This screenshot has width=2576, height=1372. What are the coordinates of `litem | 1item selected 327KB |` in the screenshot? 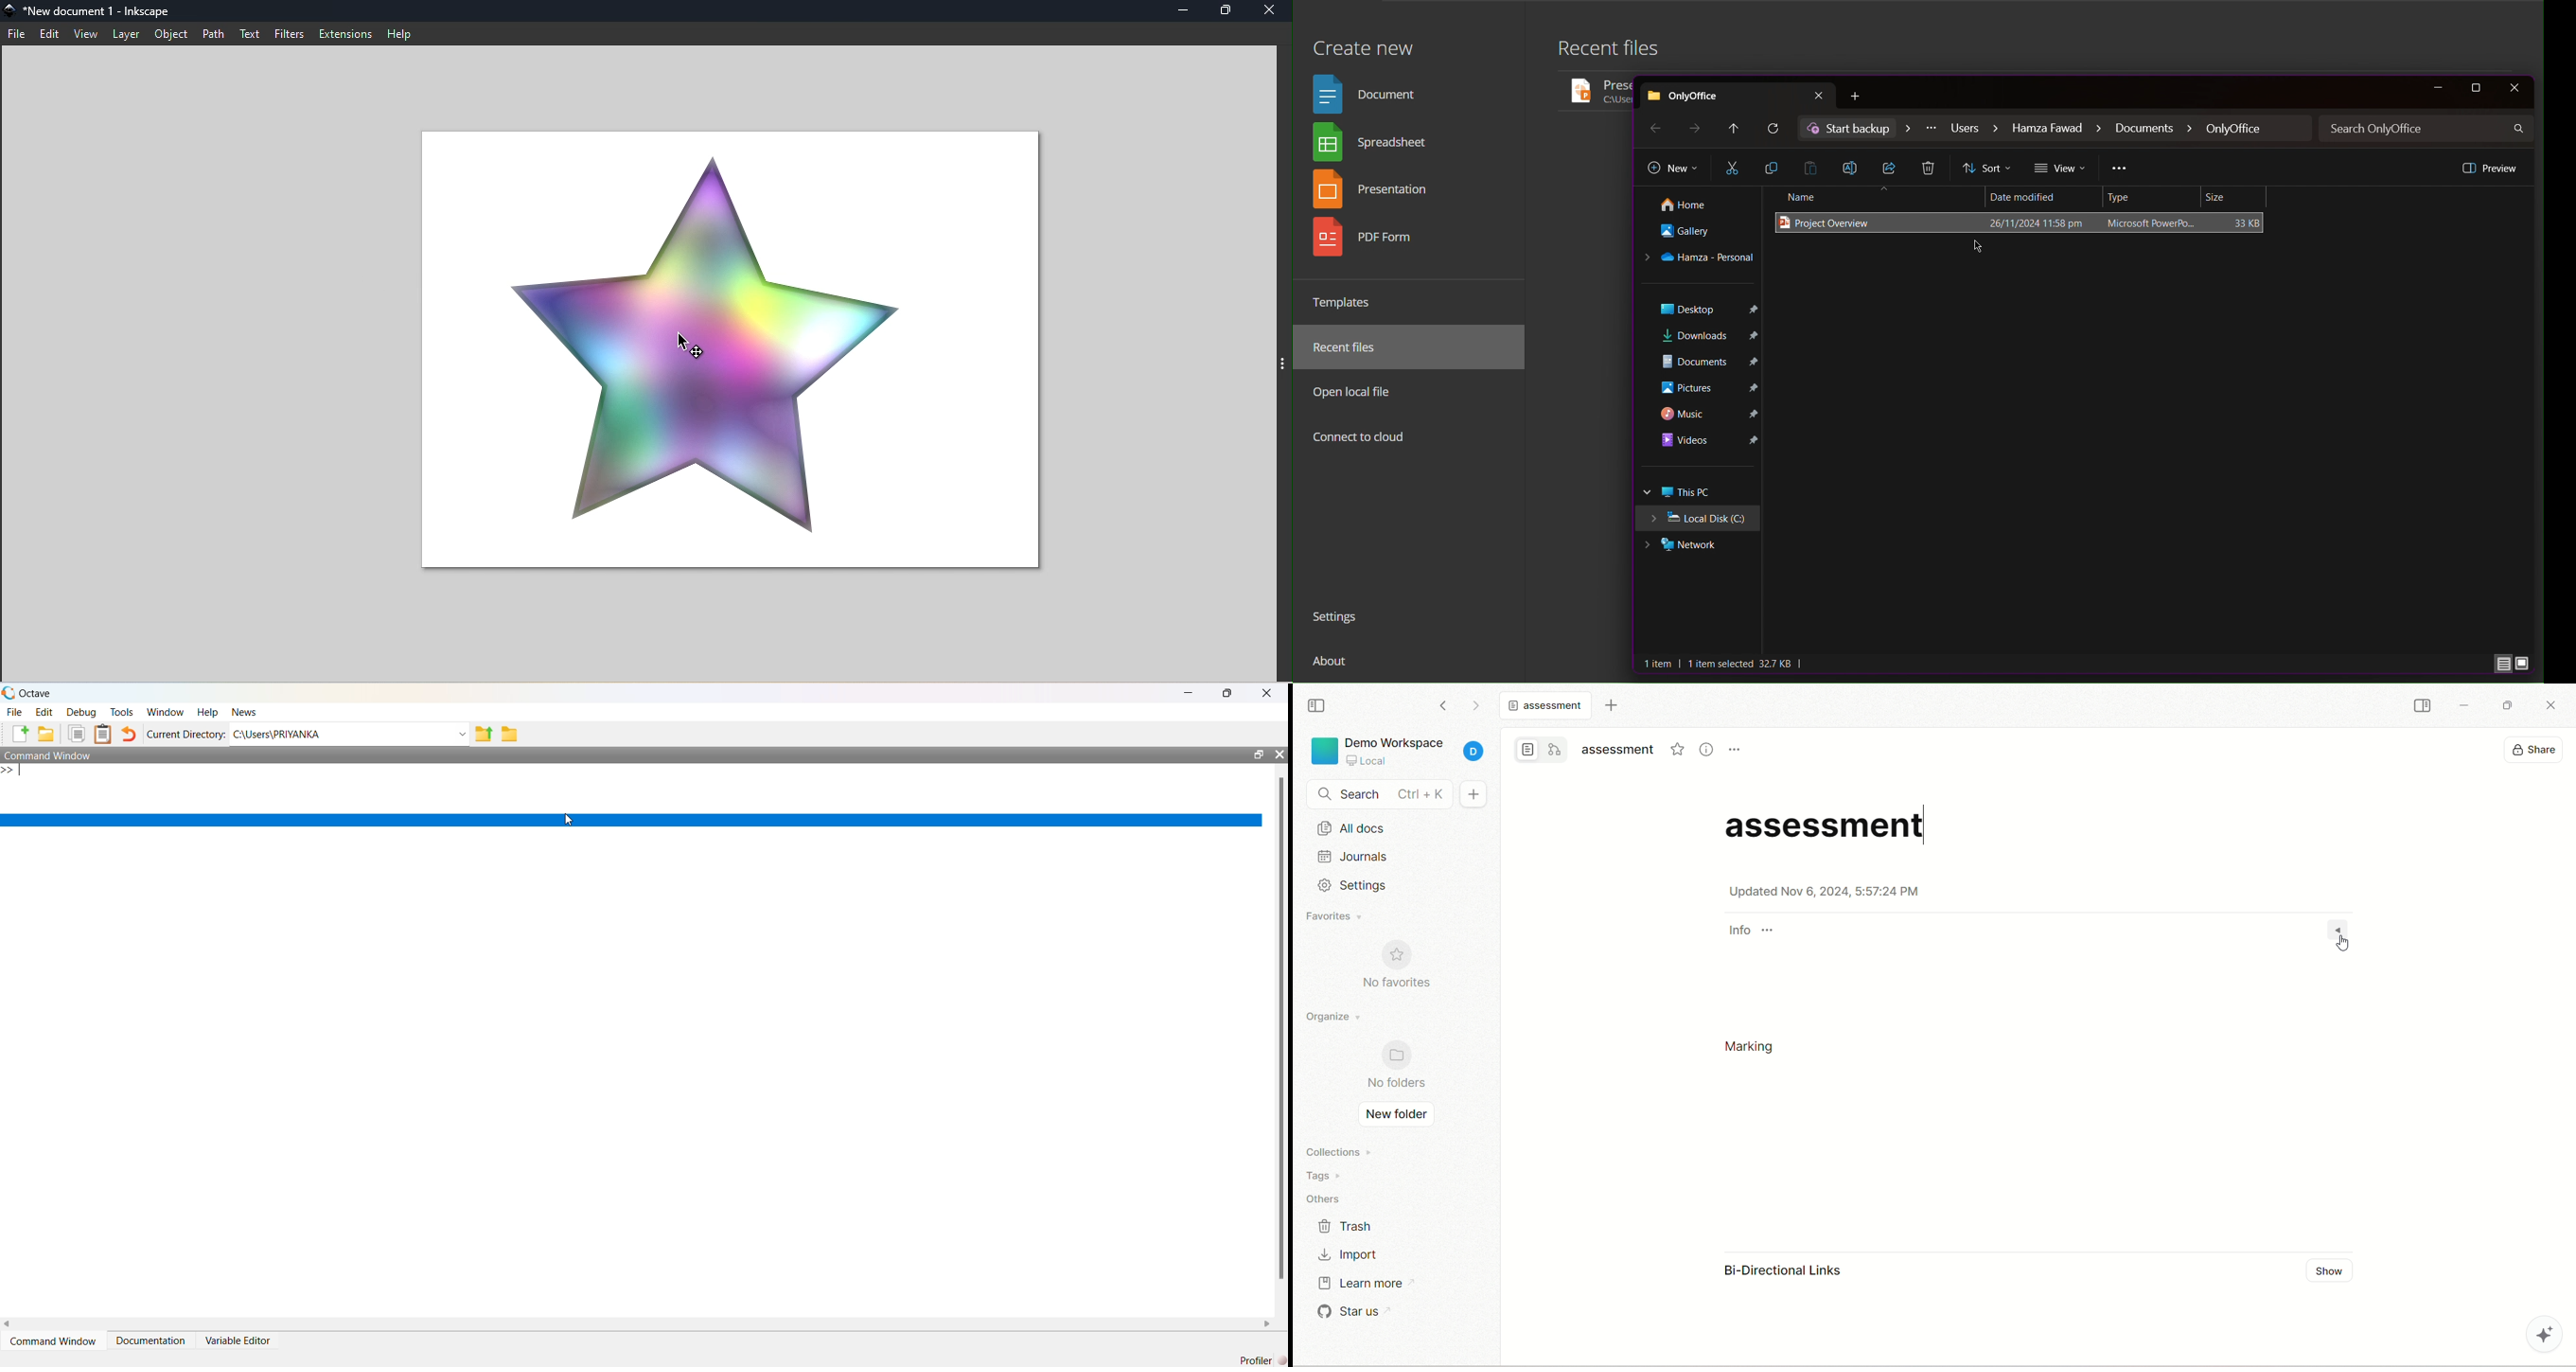 It's located at (1725, 664).